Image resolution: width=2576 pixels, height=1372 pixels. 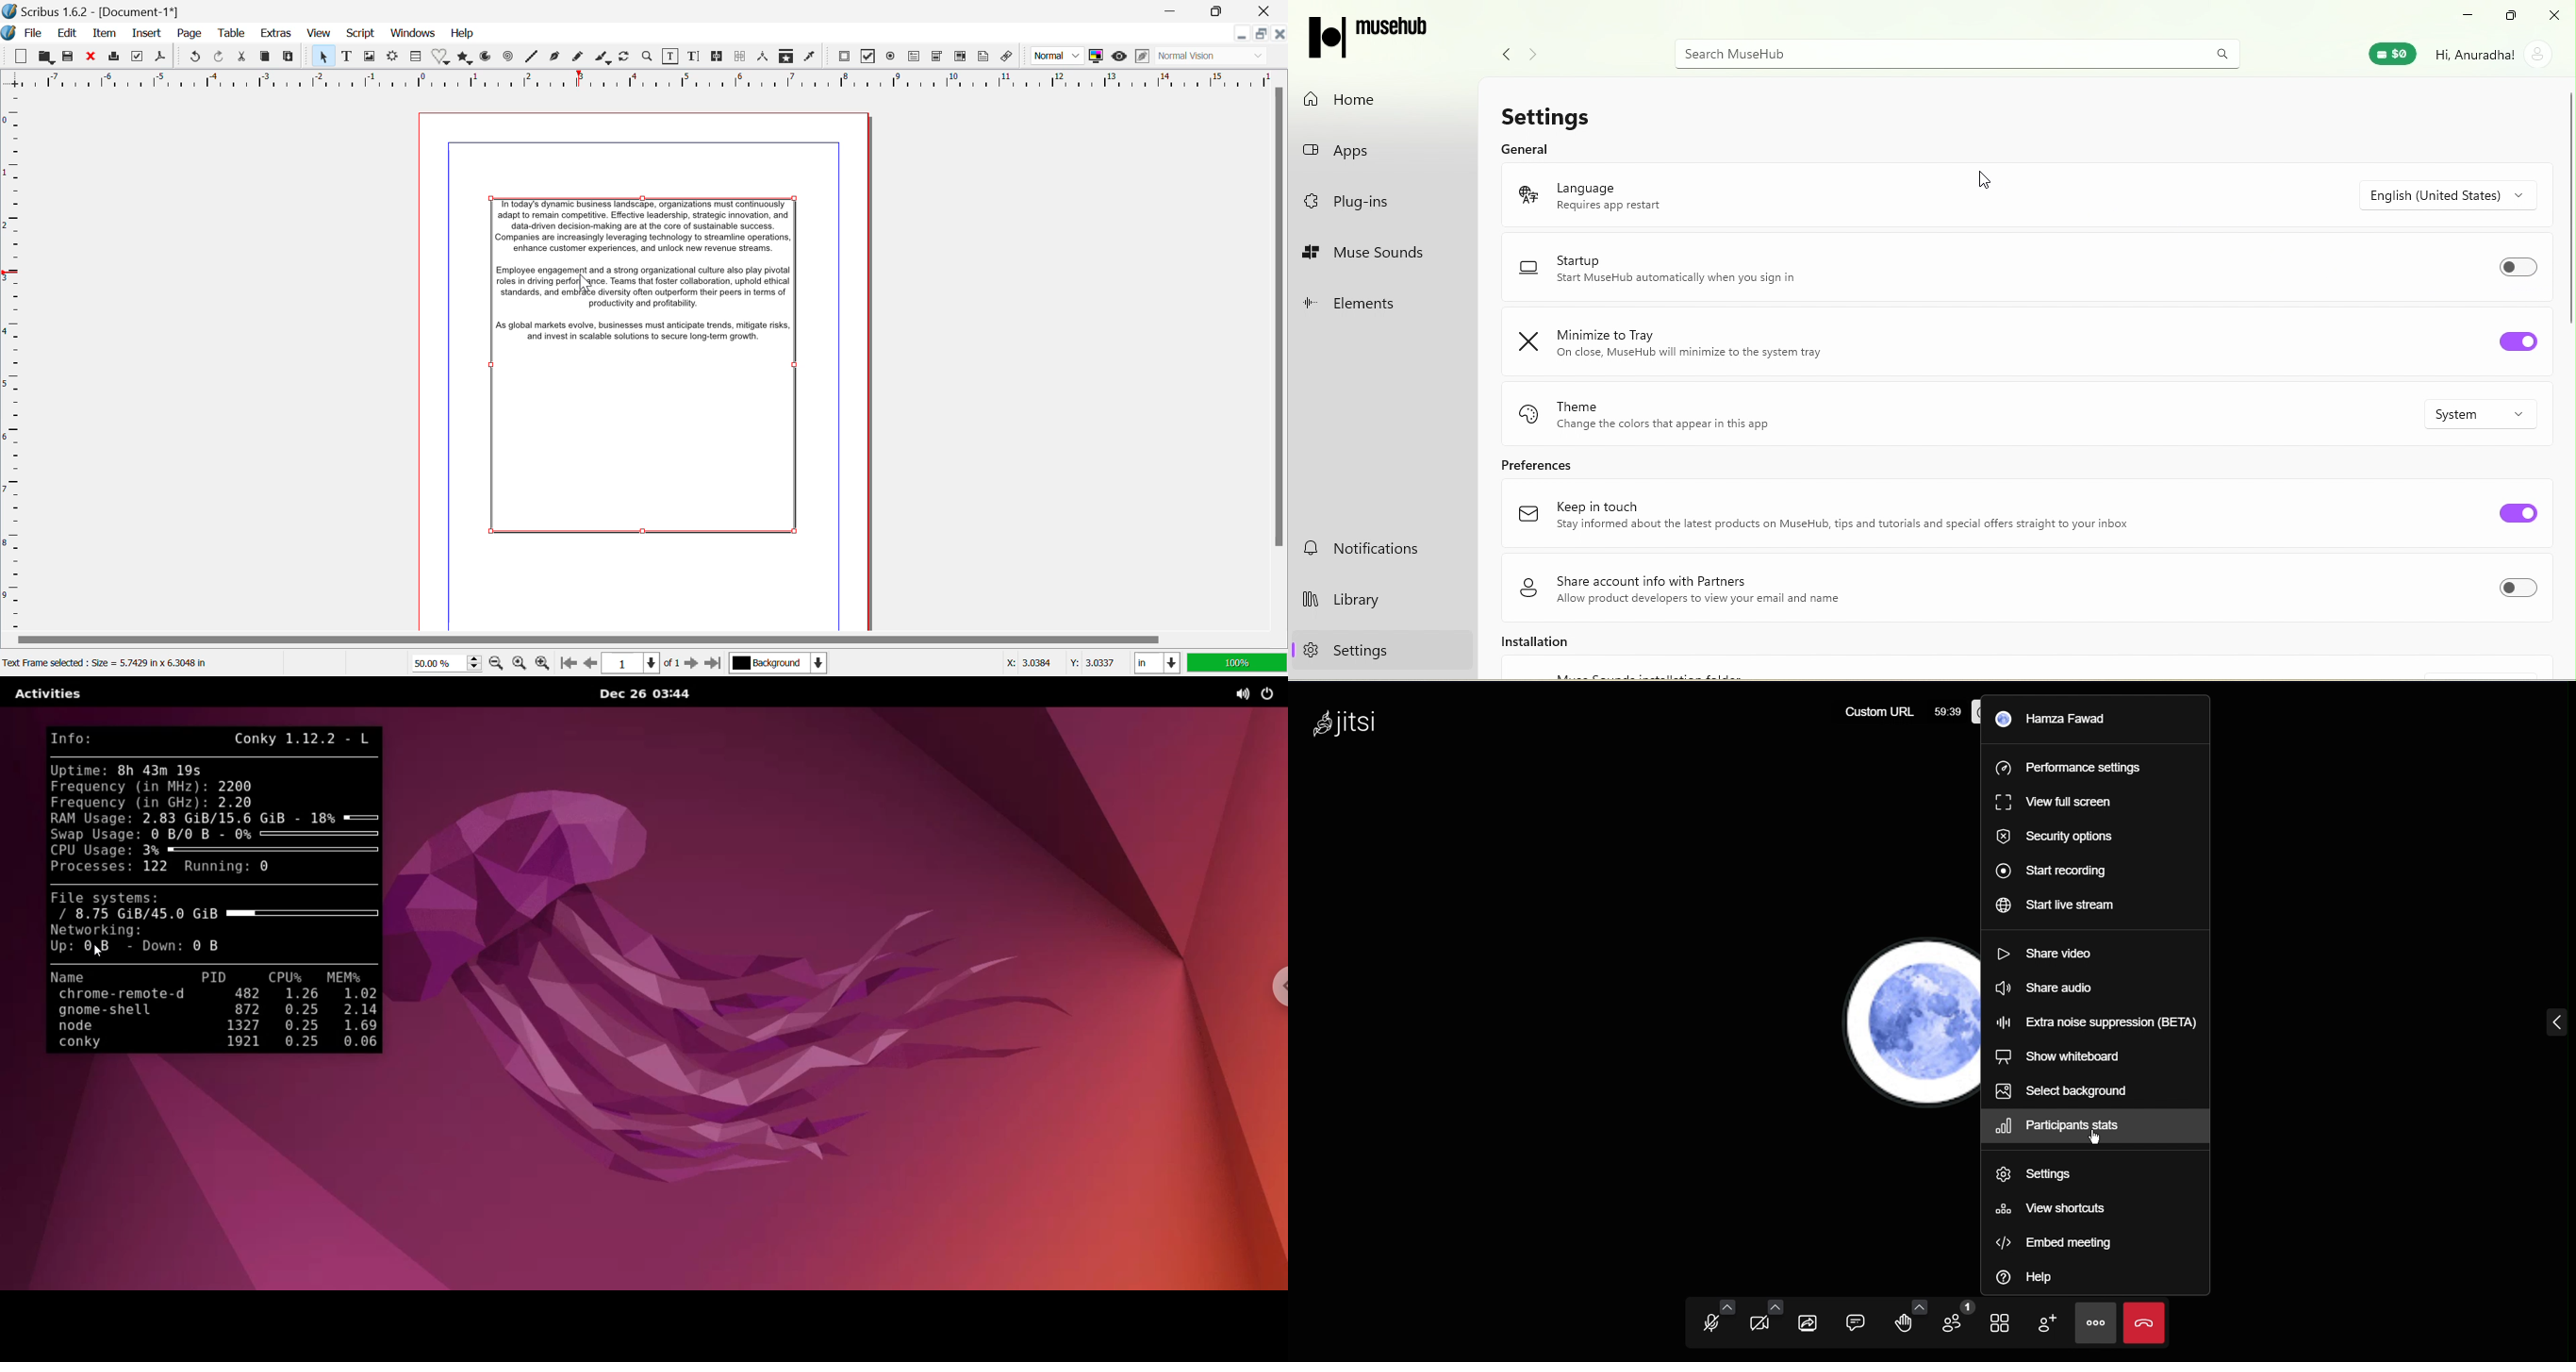 I want to click on navigate back, so click(x=1501, y=52).